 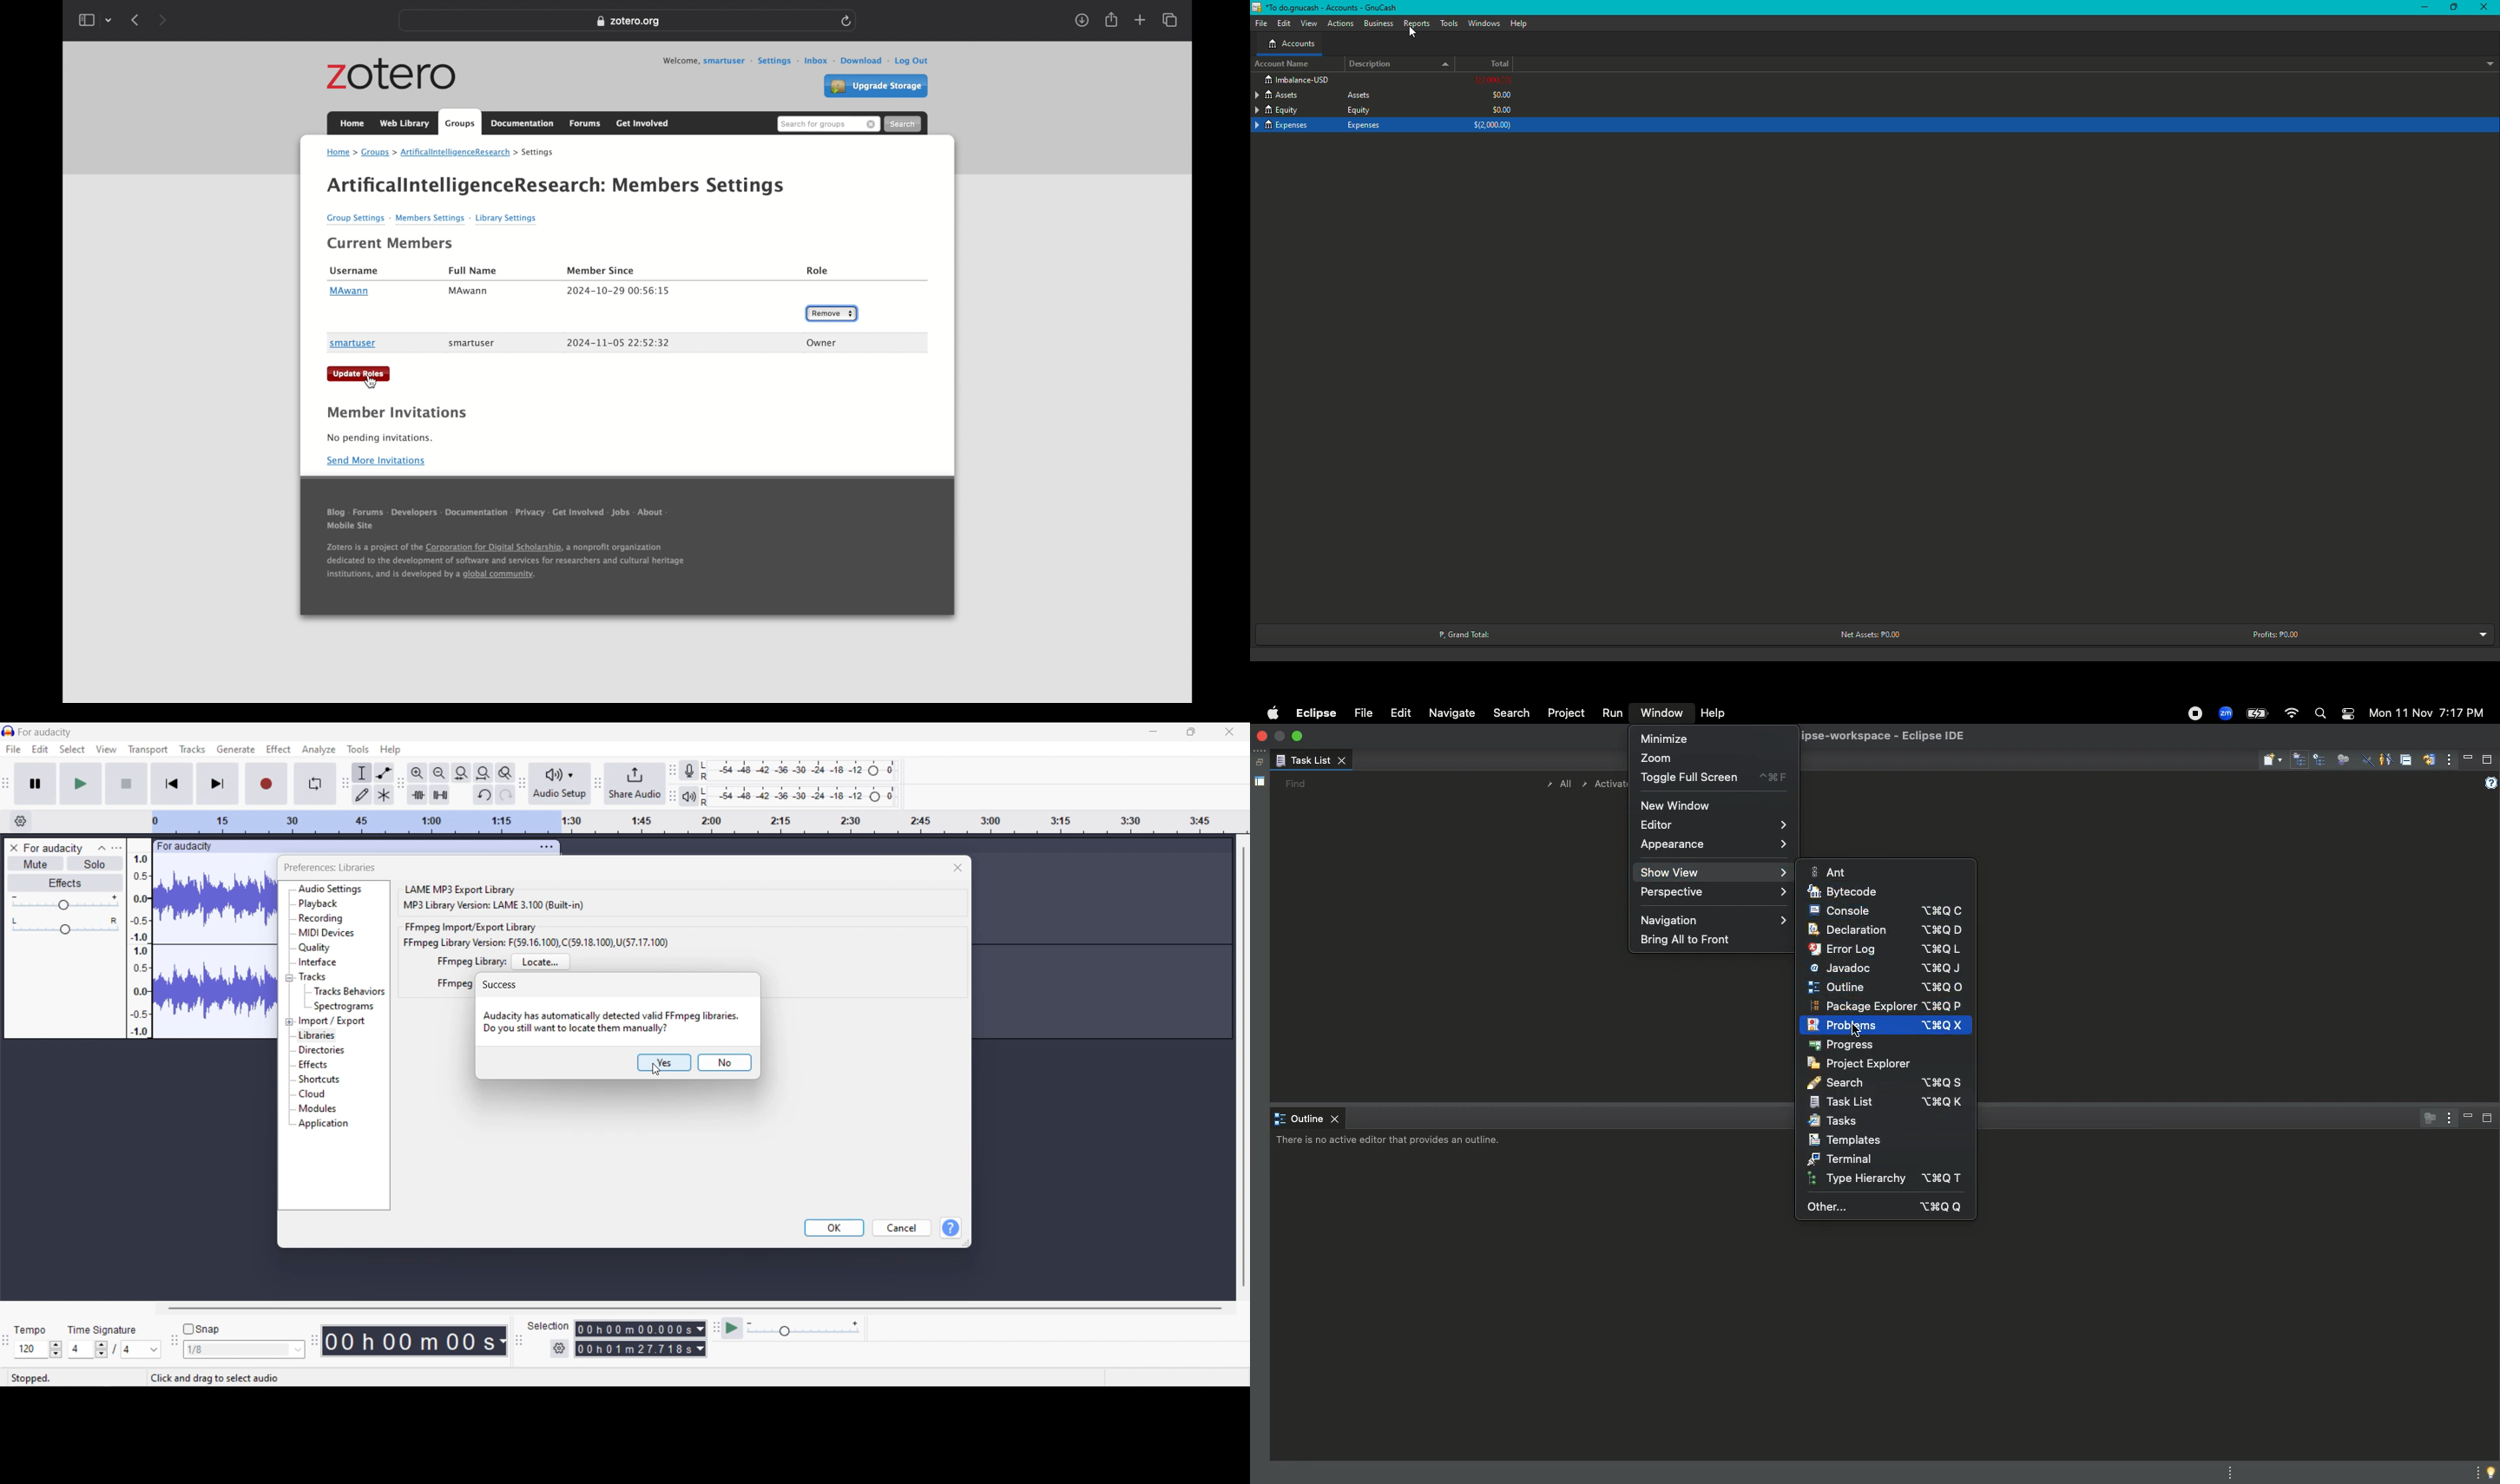 I want to click on groups, so click(x=460, y=122).